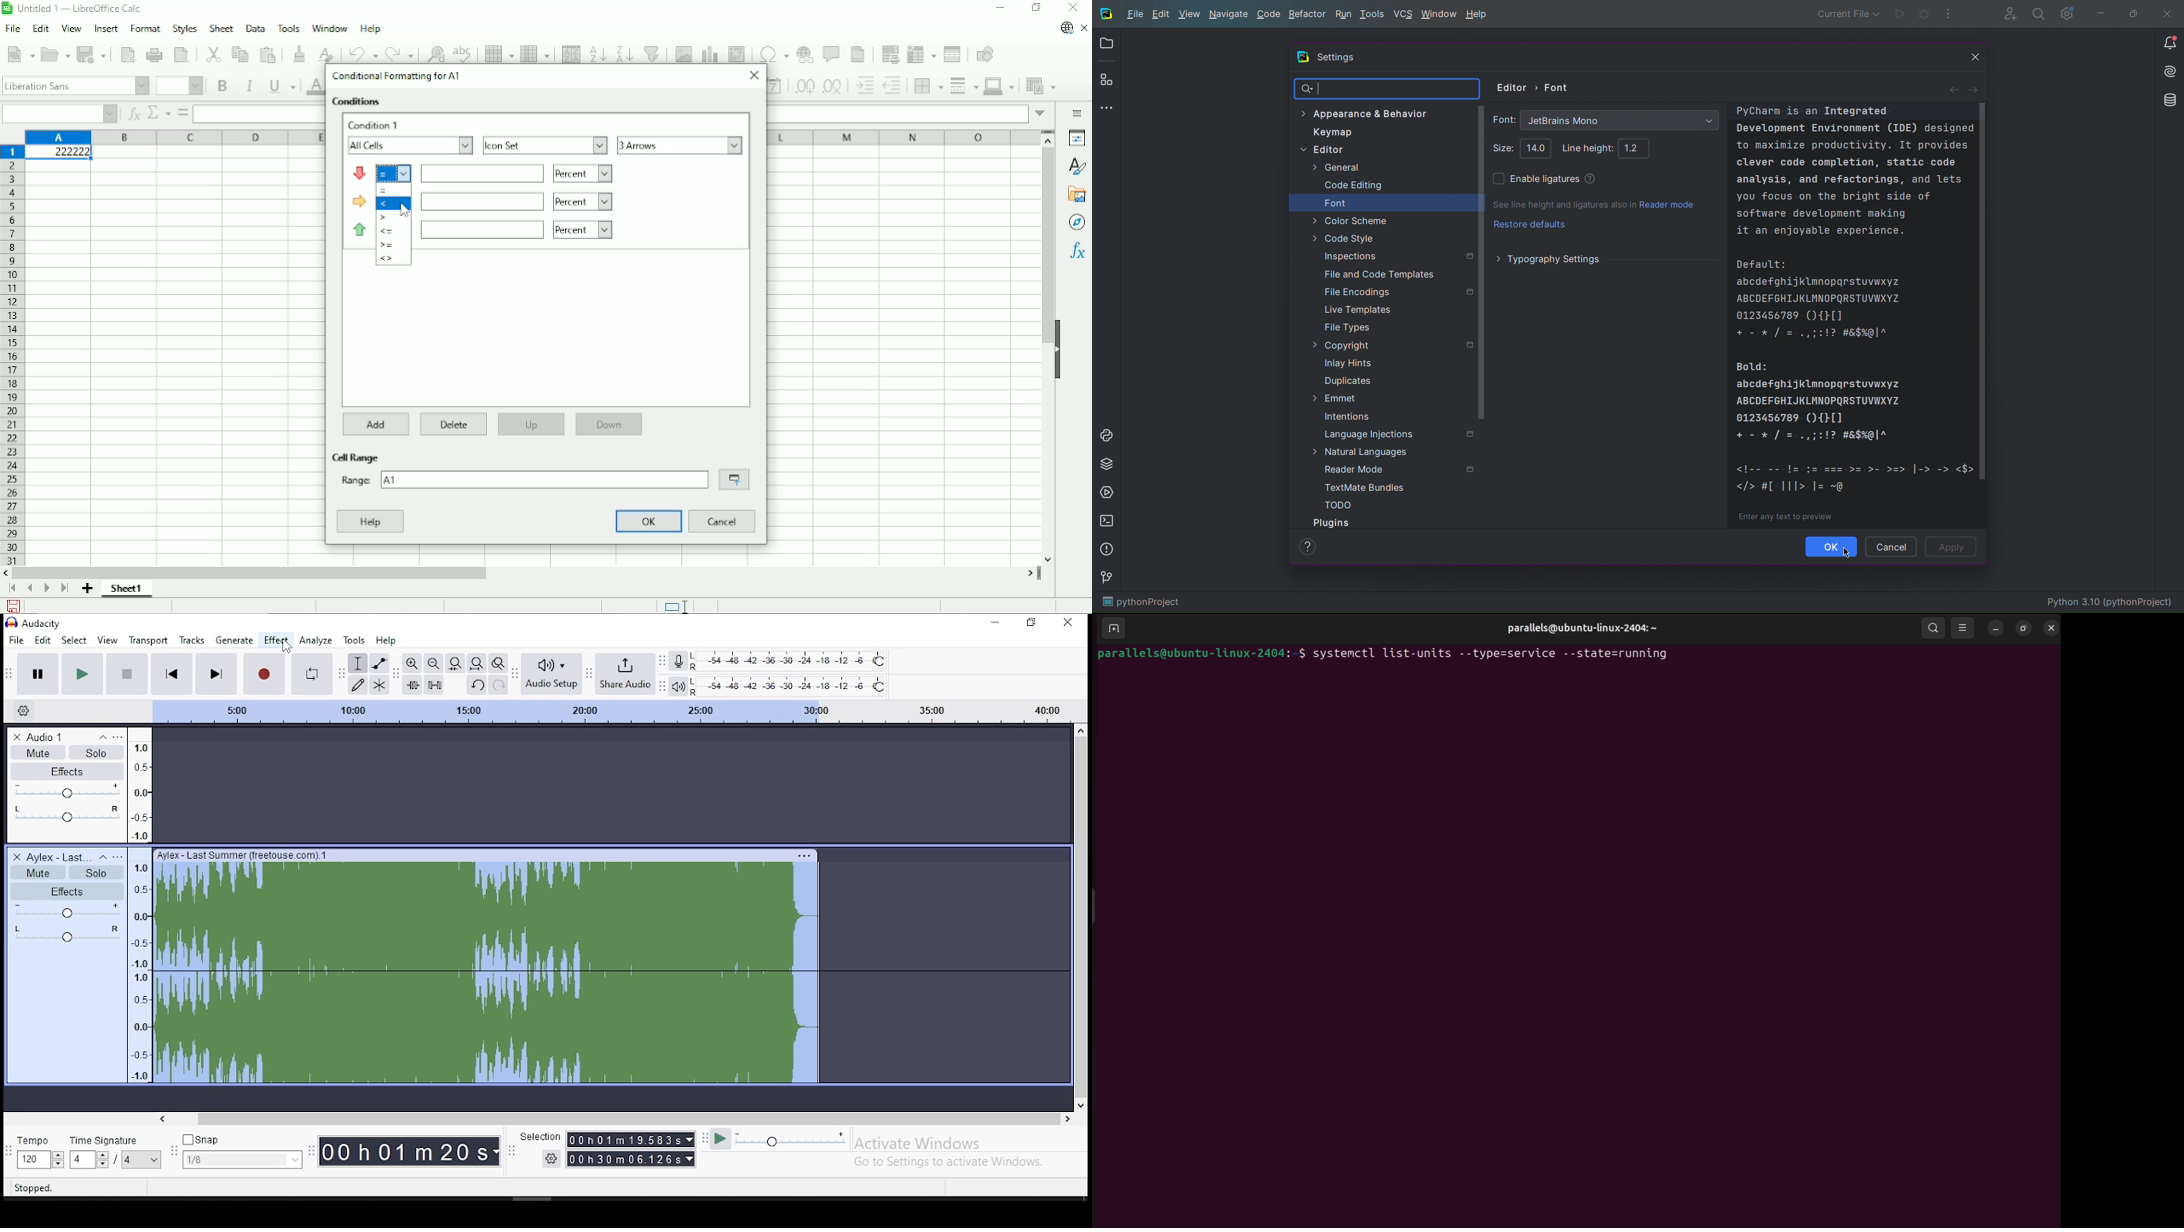 The image size is (2184, 1232). Describe the element at coordinates (753, 75) in the screenshot. I see `Close` at that location.